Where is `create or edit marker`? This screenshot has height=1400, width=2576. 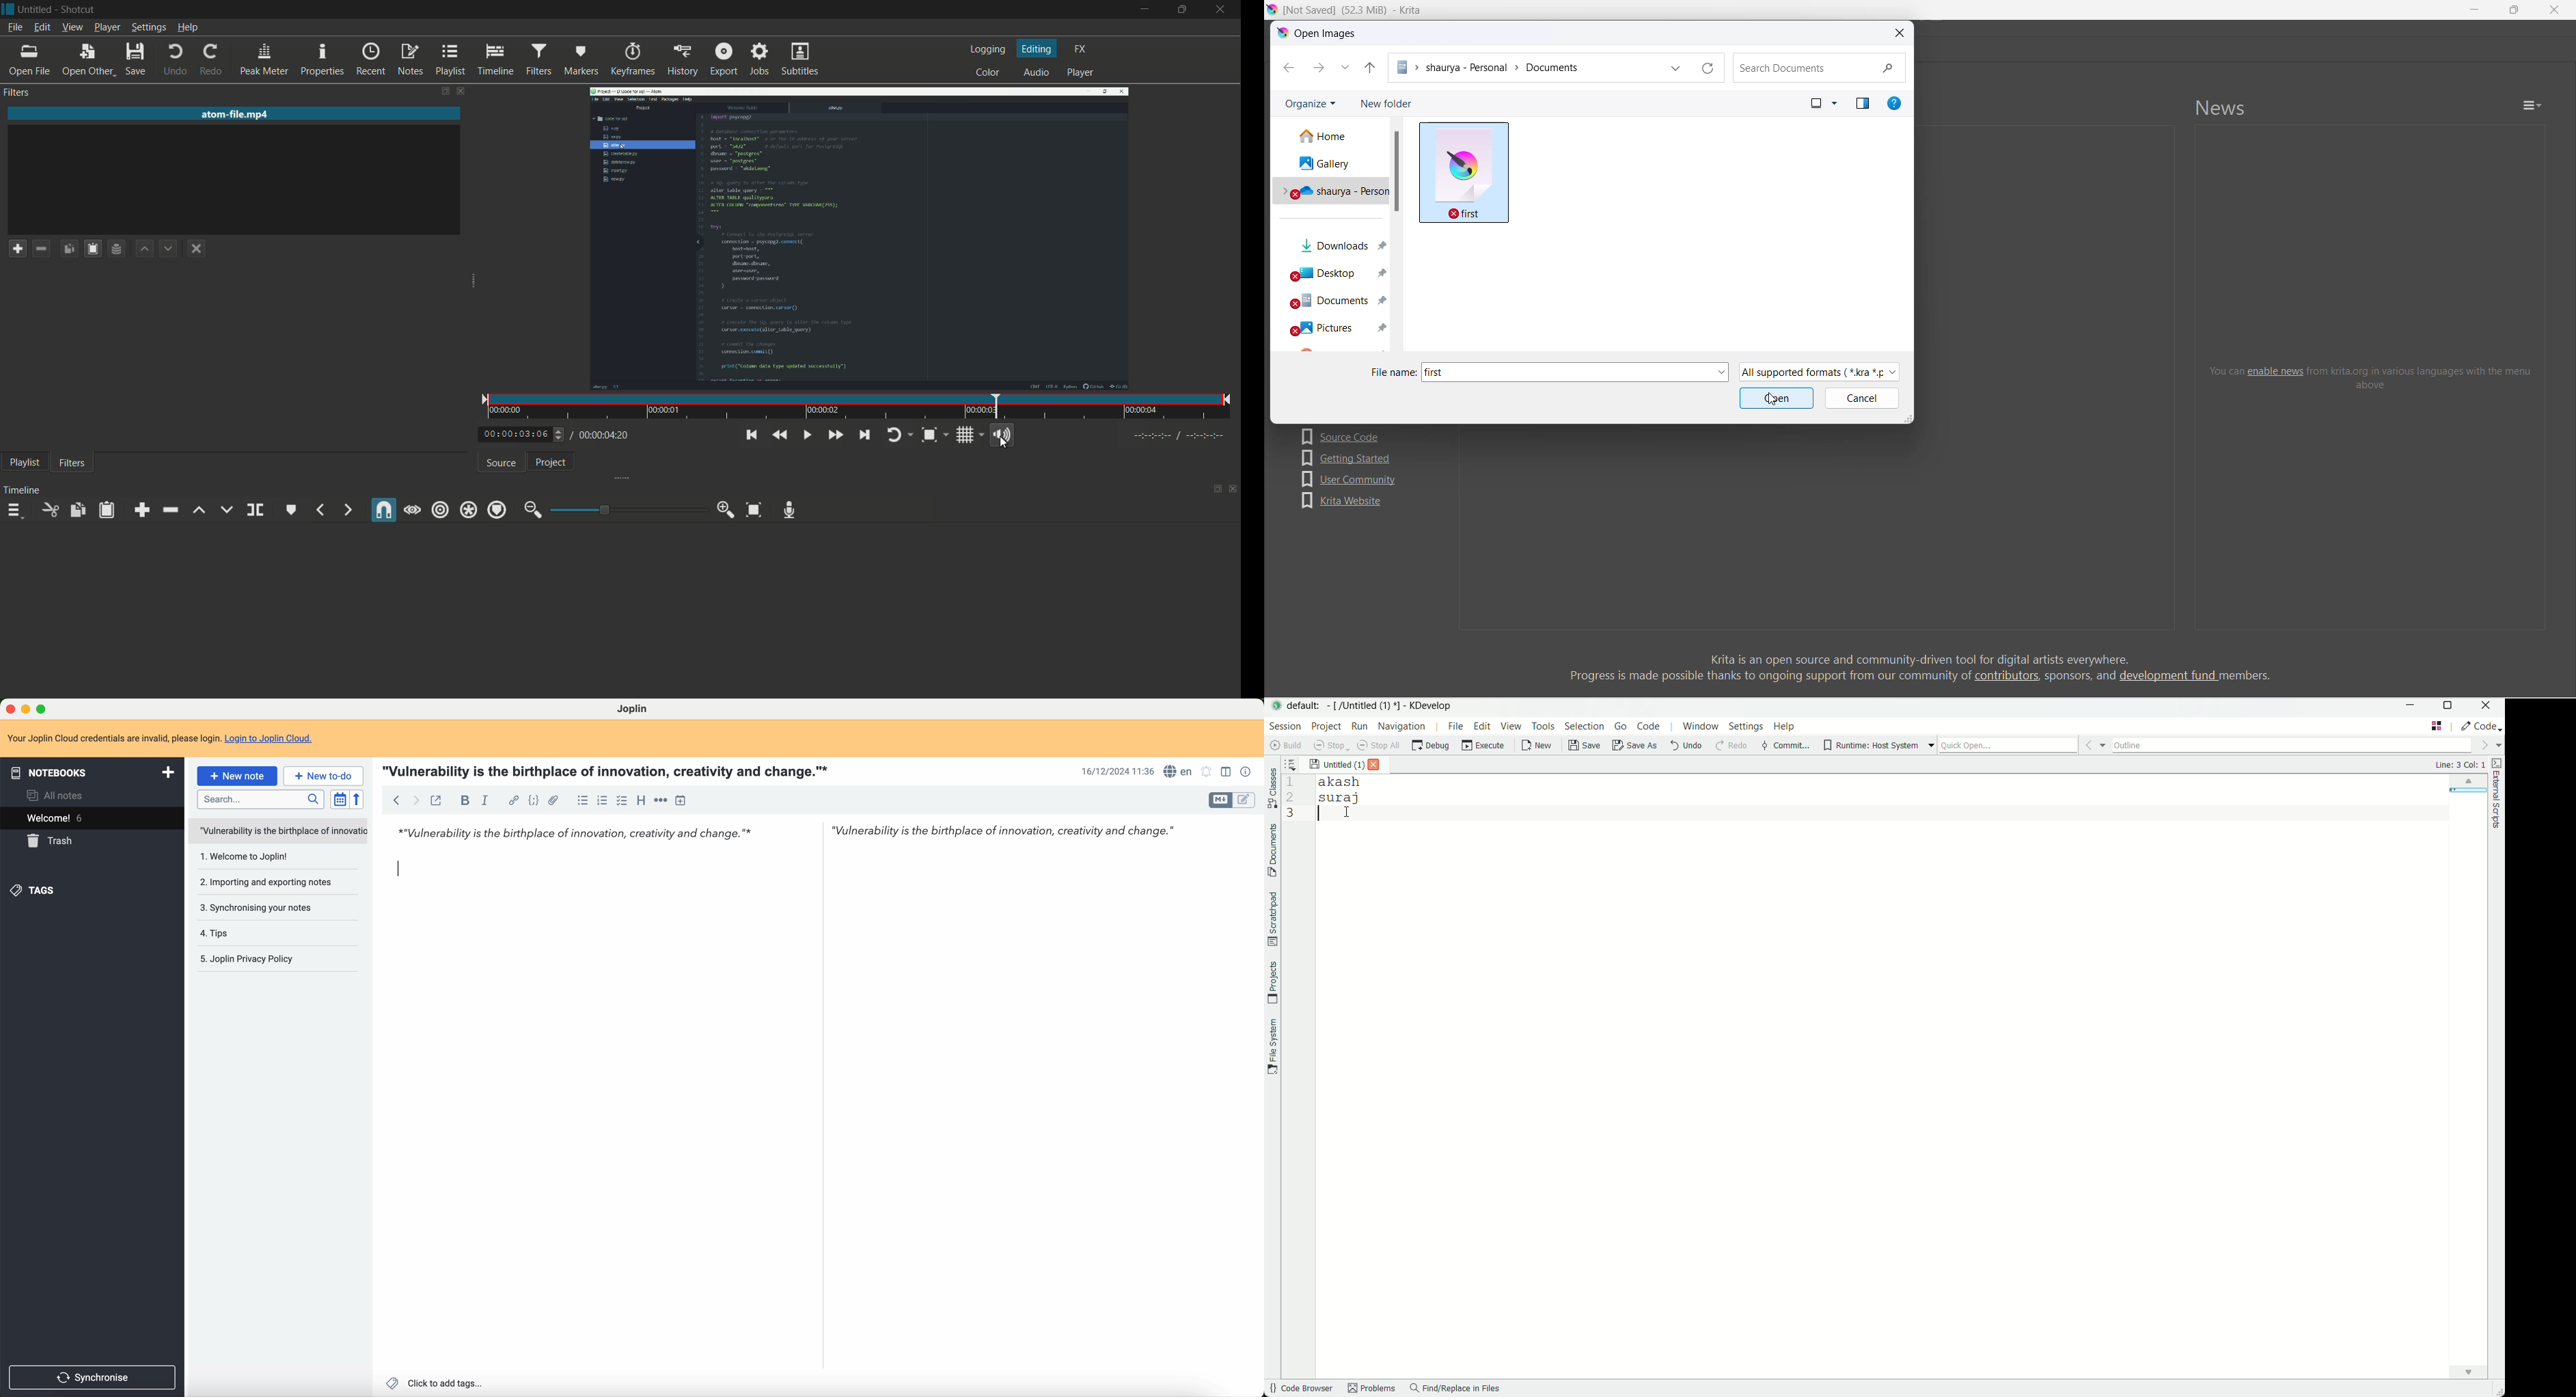 create or edit marker is located at coordinates (290, 510).